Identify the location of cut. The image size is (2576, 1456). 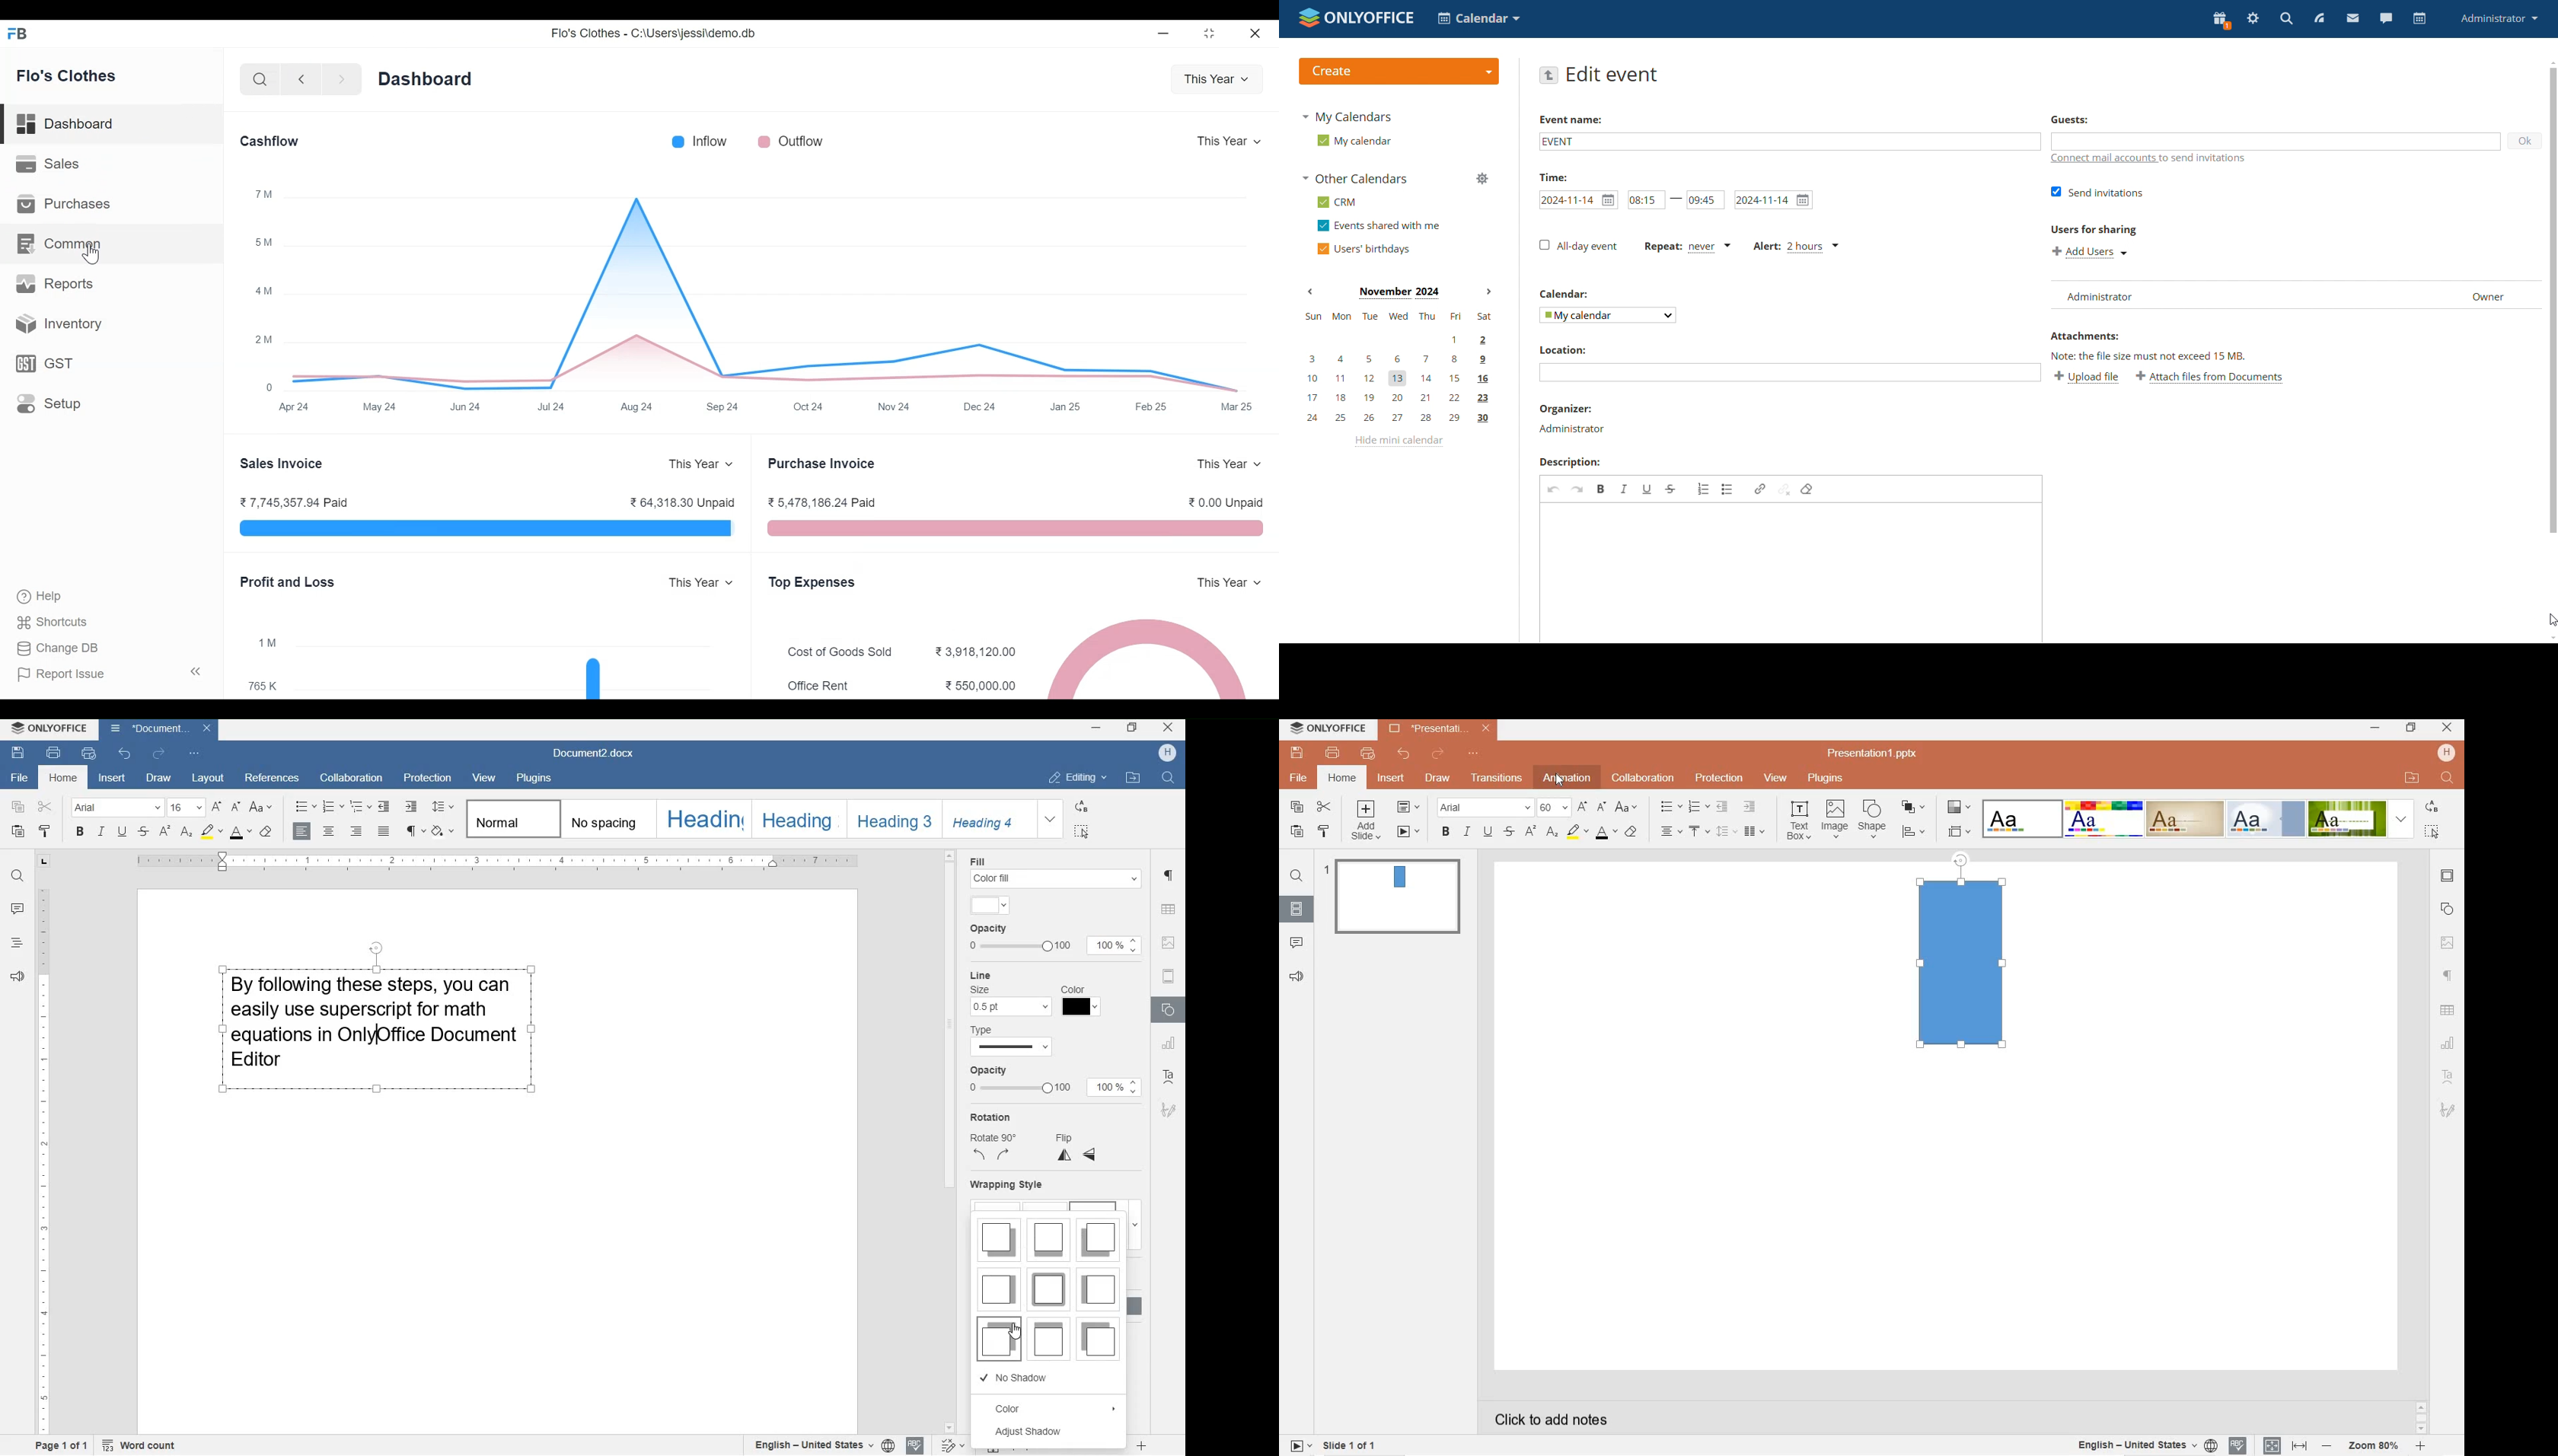
(1324, 807).